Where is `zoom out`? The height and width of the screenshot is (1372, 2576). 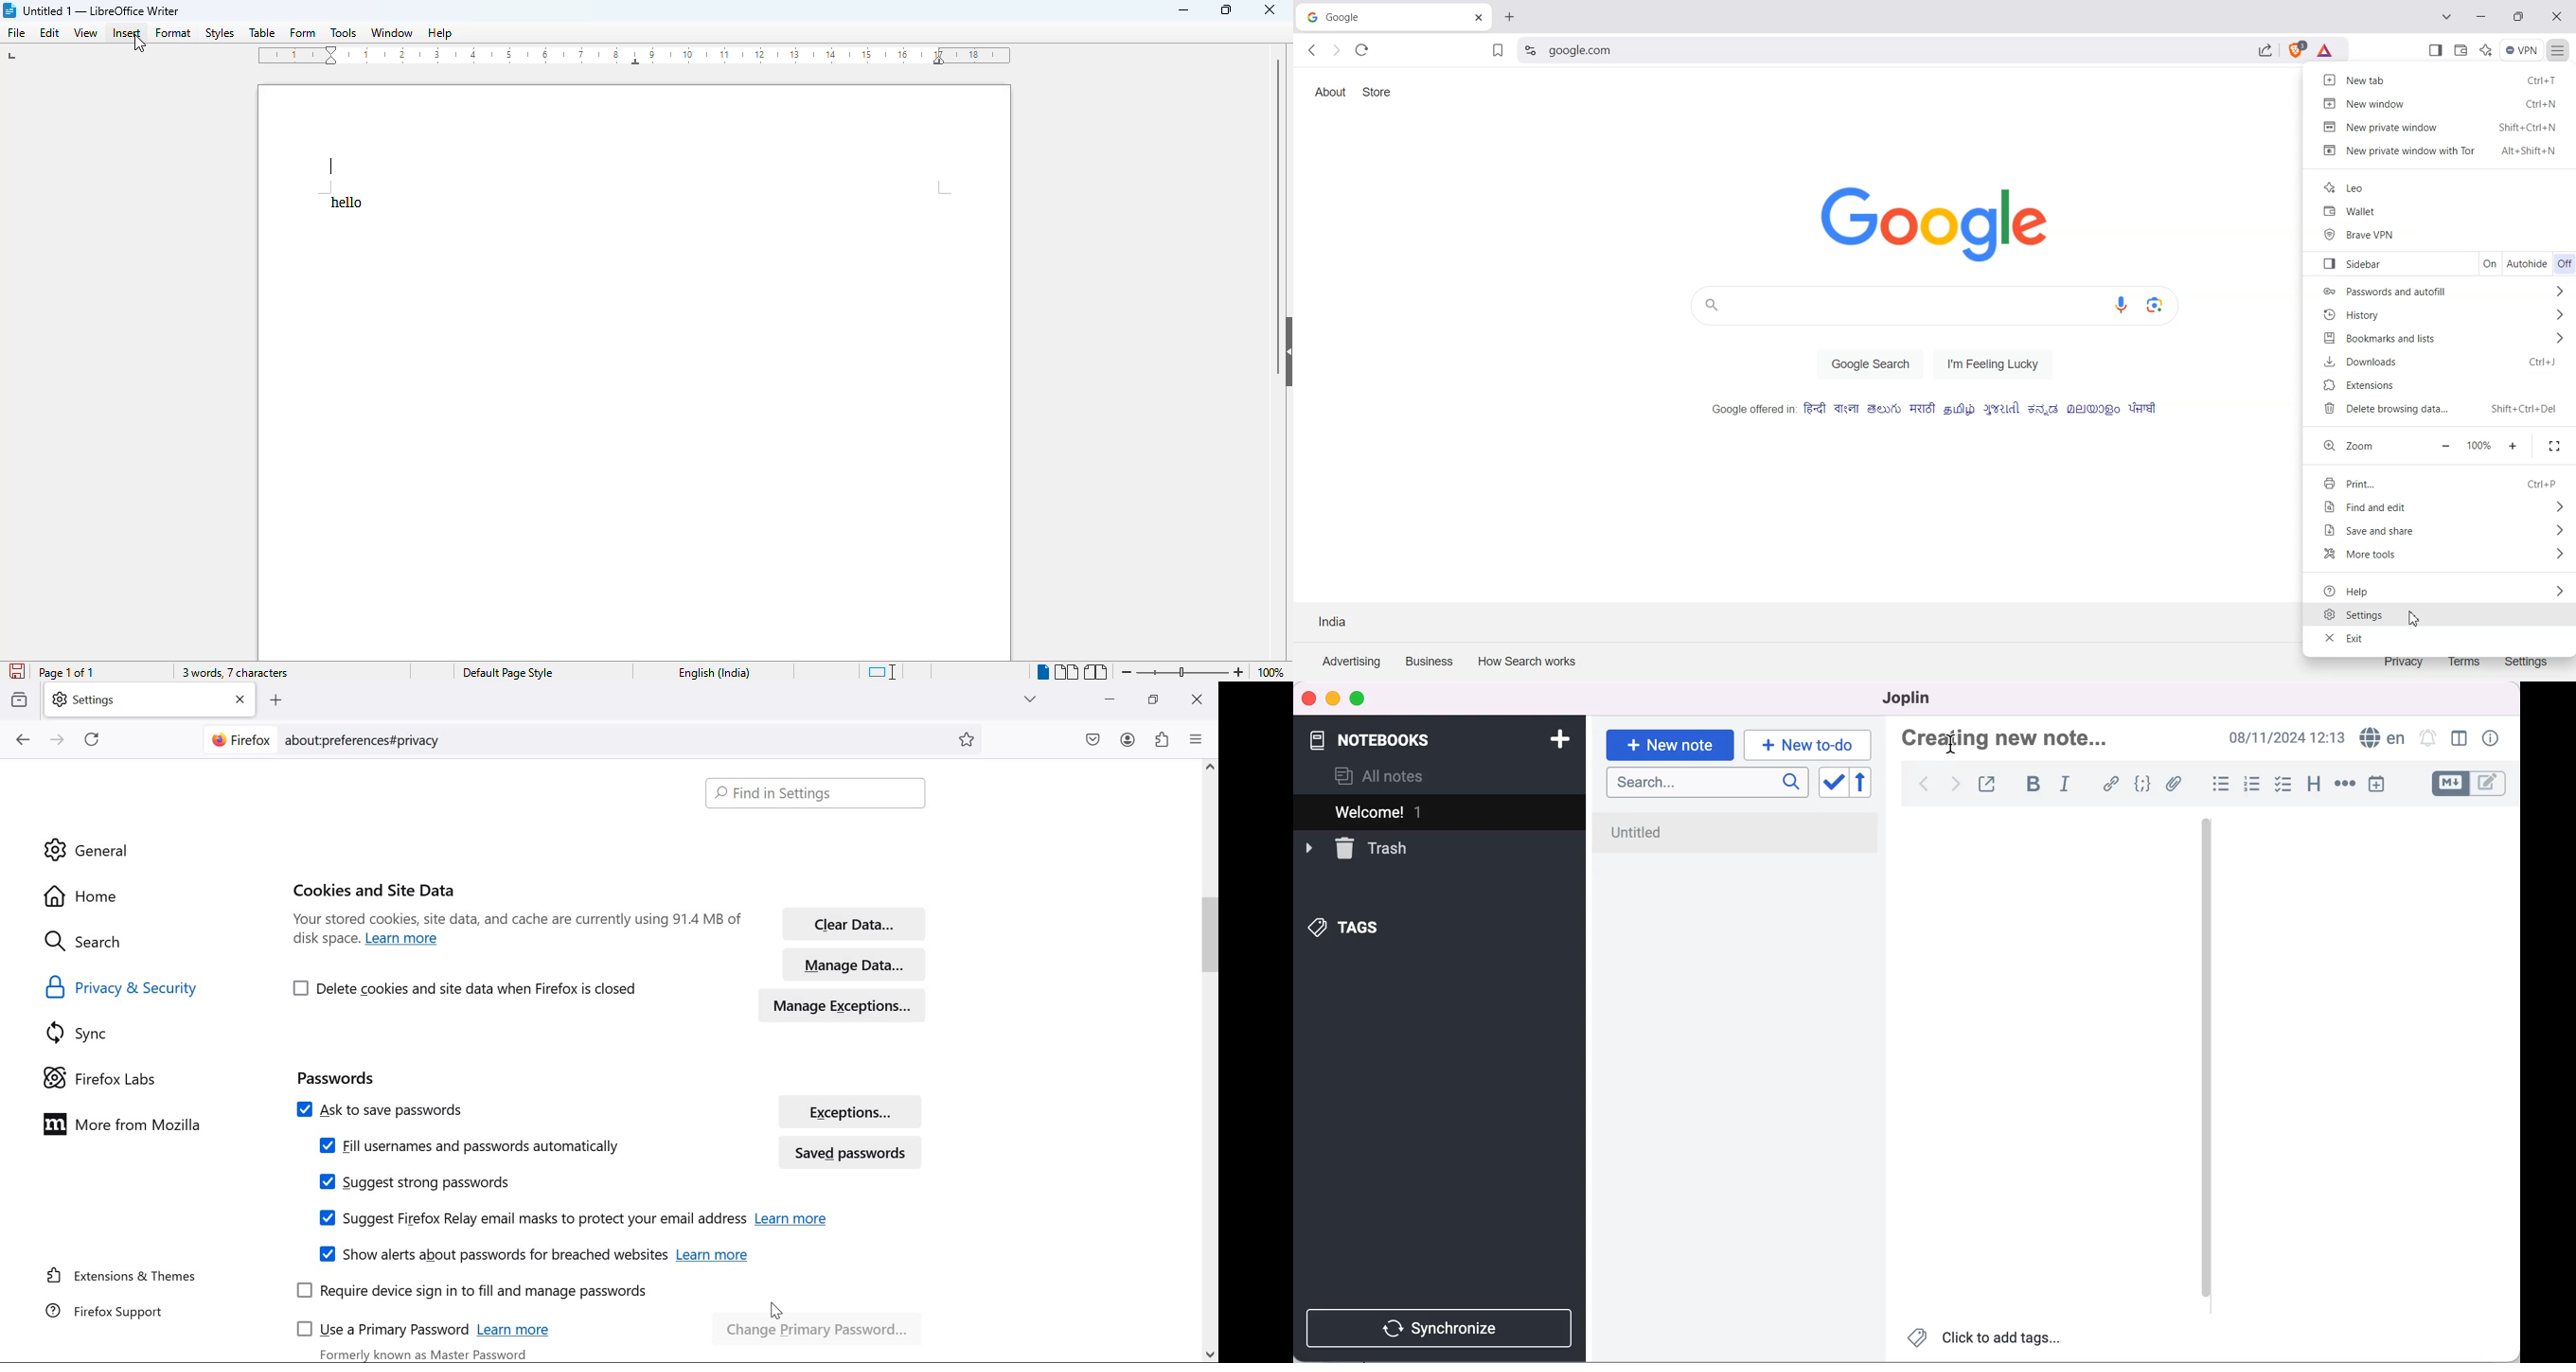 zoom out is located at coordinates (1127, 671).